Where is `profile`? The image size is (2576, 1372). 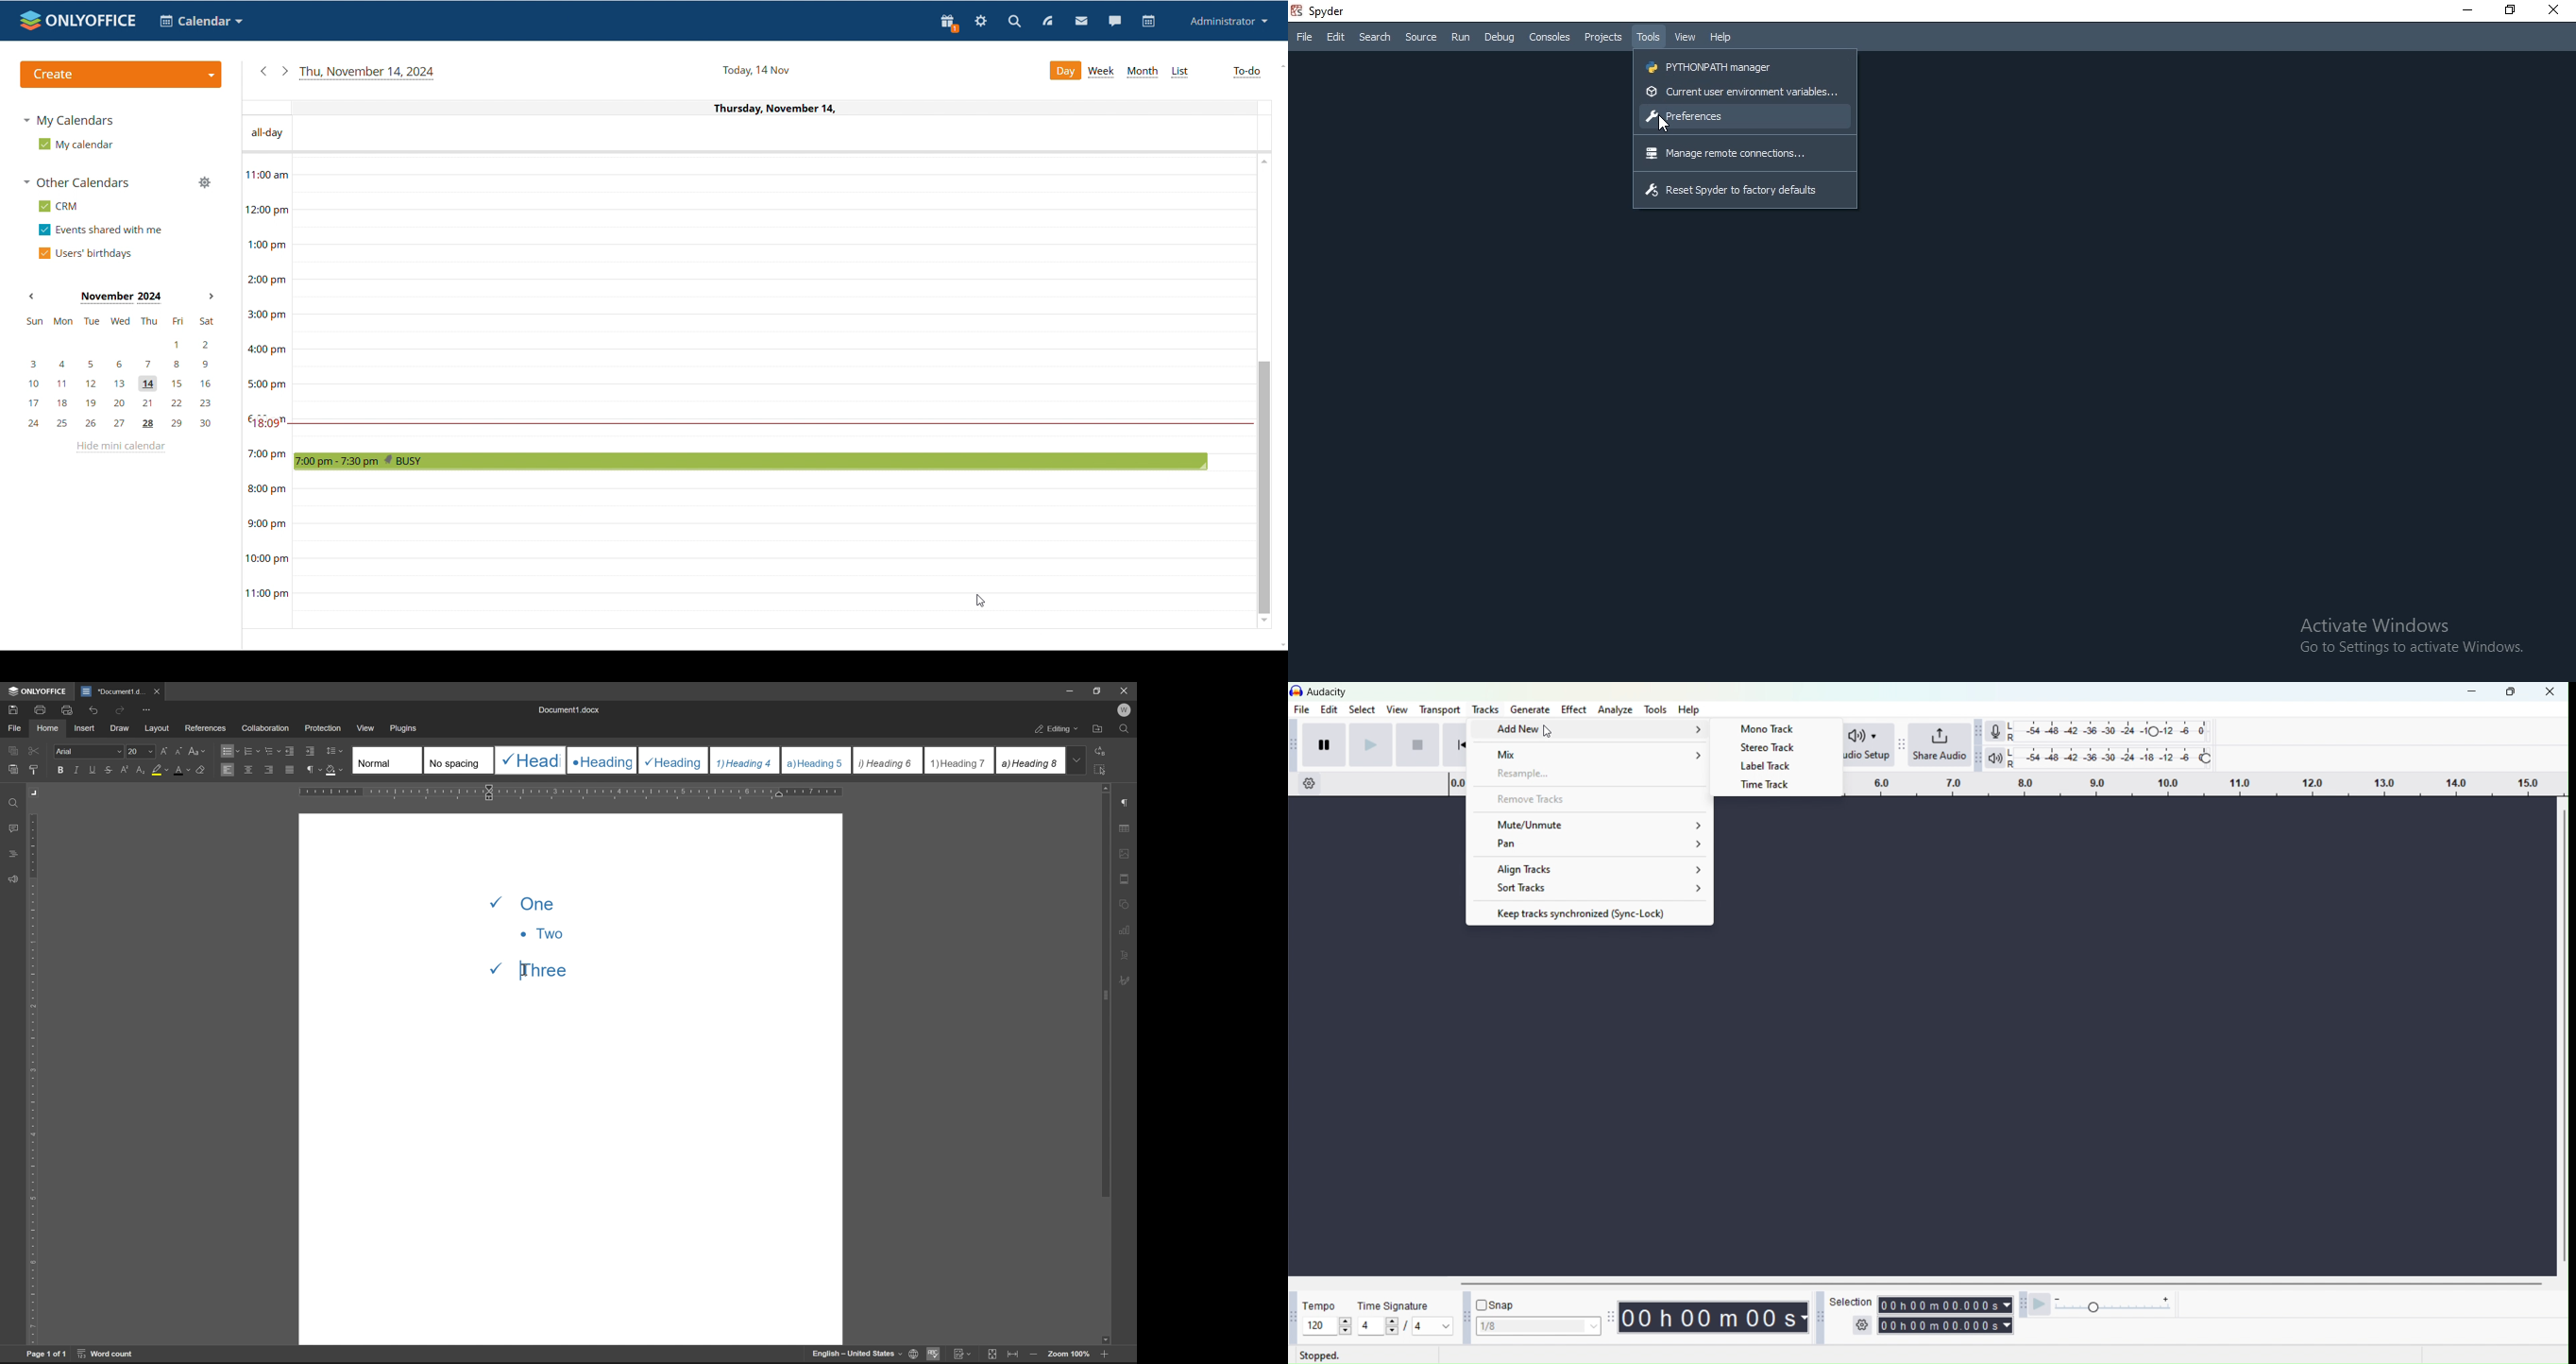
profile is located at coordinates (1227, 21).